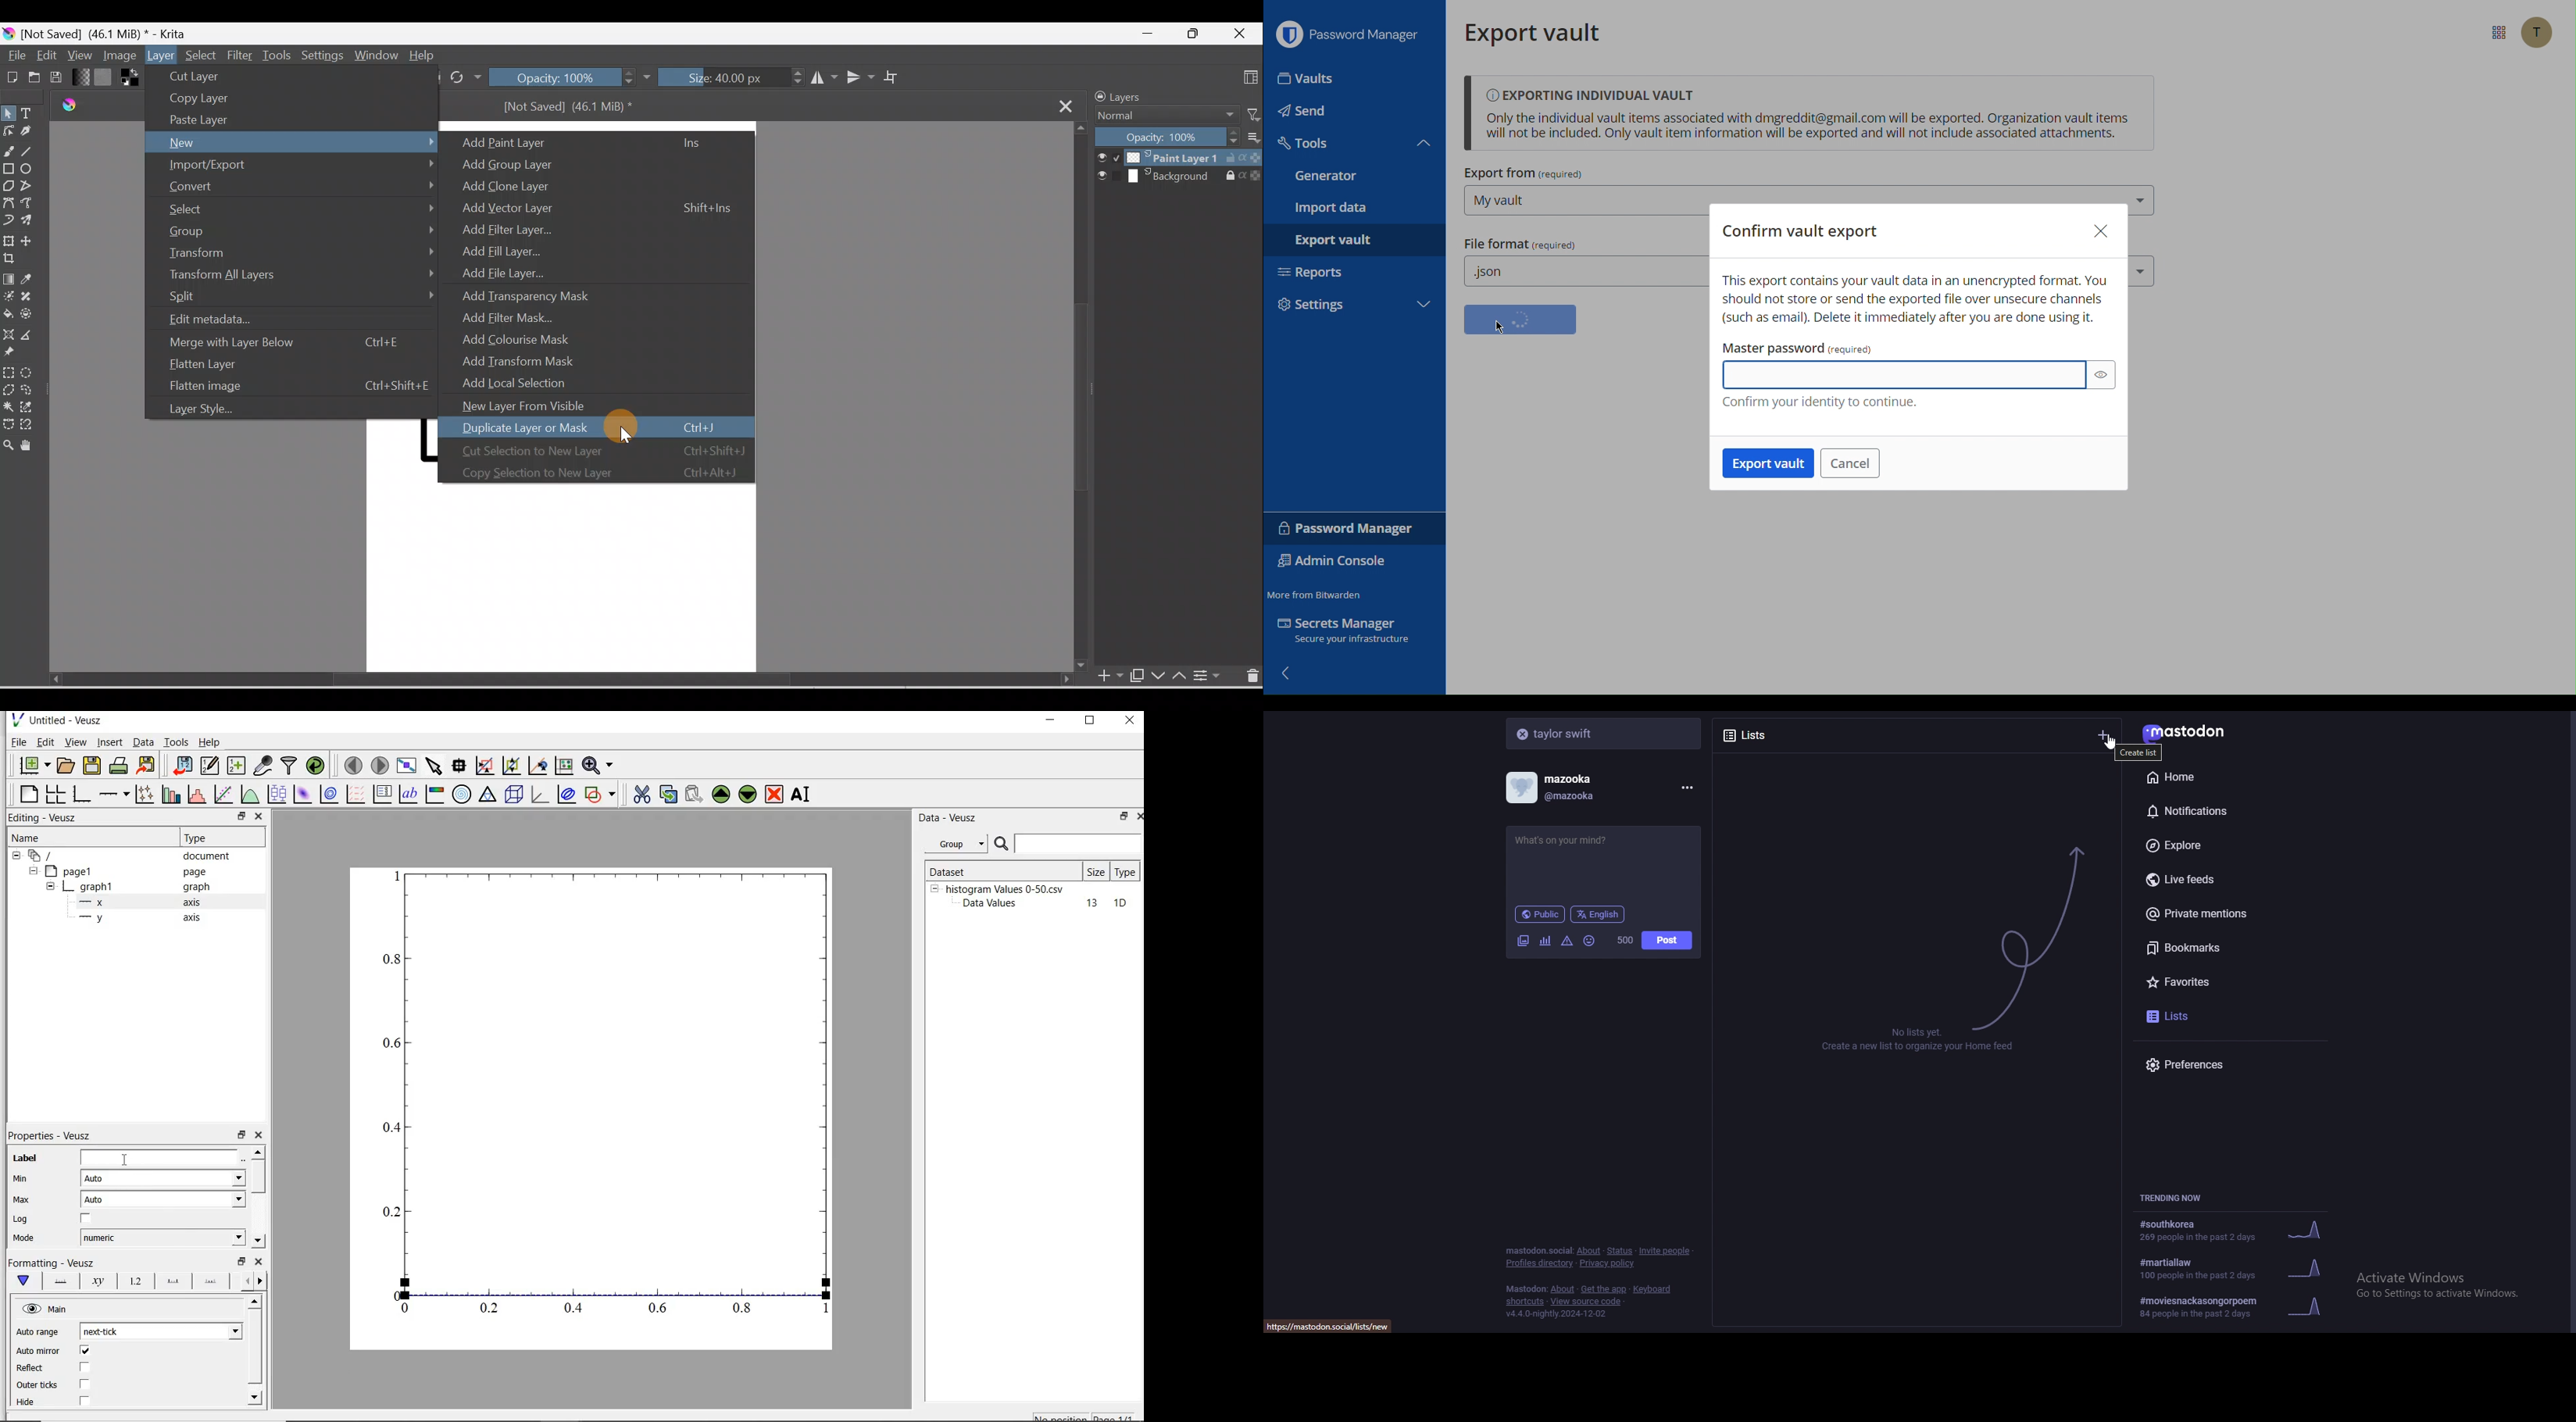  What do you see at coordinates (1103, 677) in the screenshot?
I see `Add layer` at bounding box center [1103, 677].